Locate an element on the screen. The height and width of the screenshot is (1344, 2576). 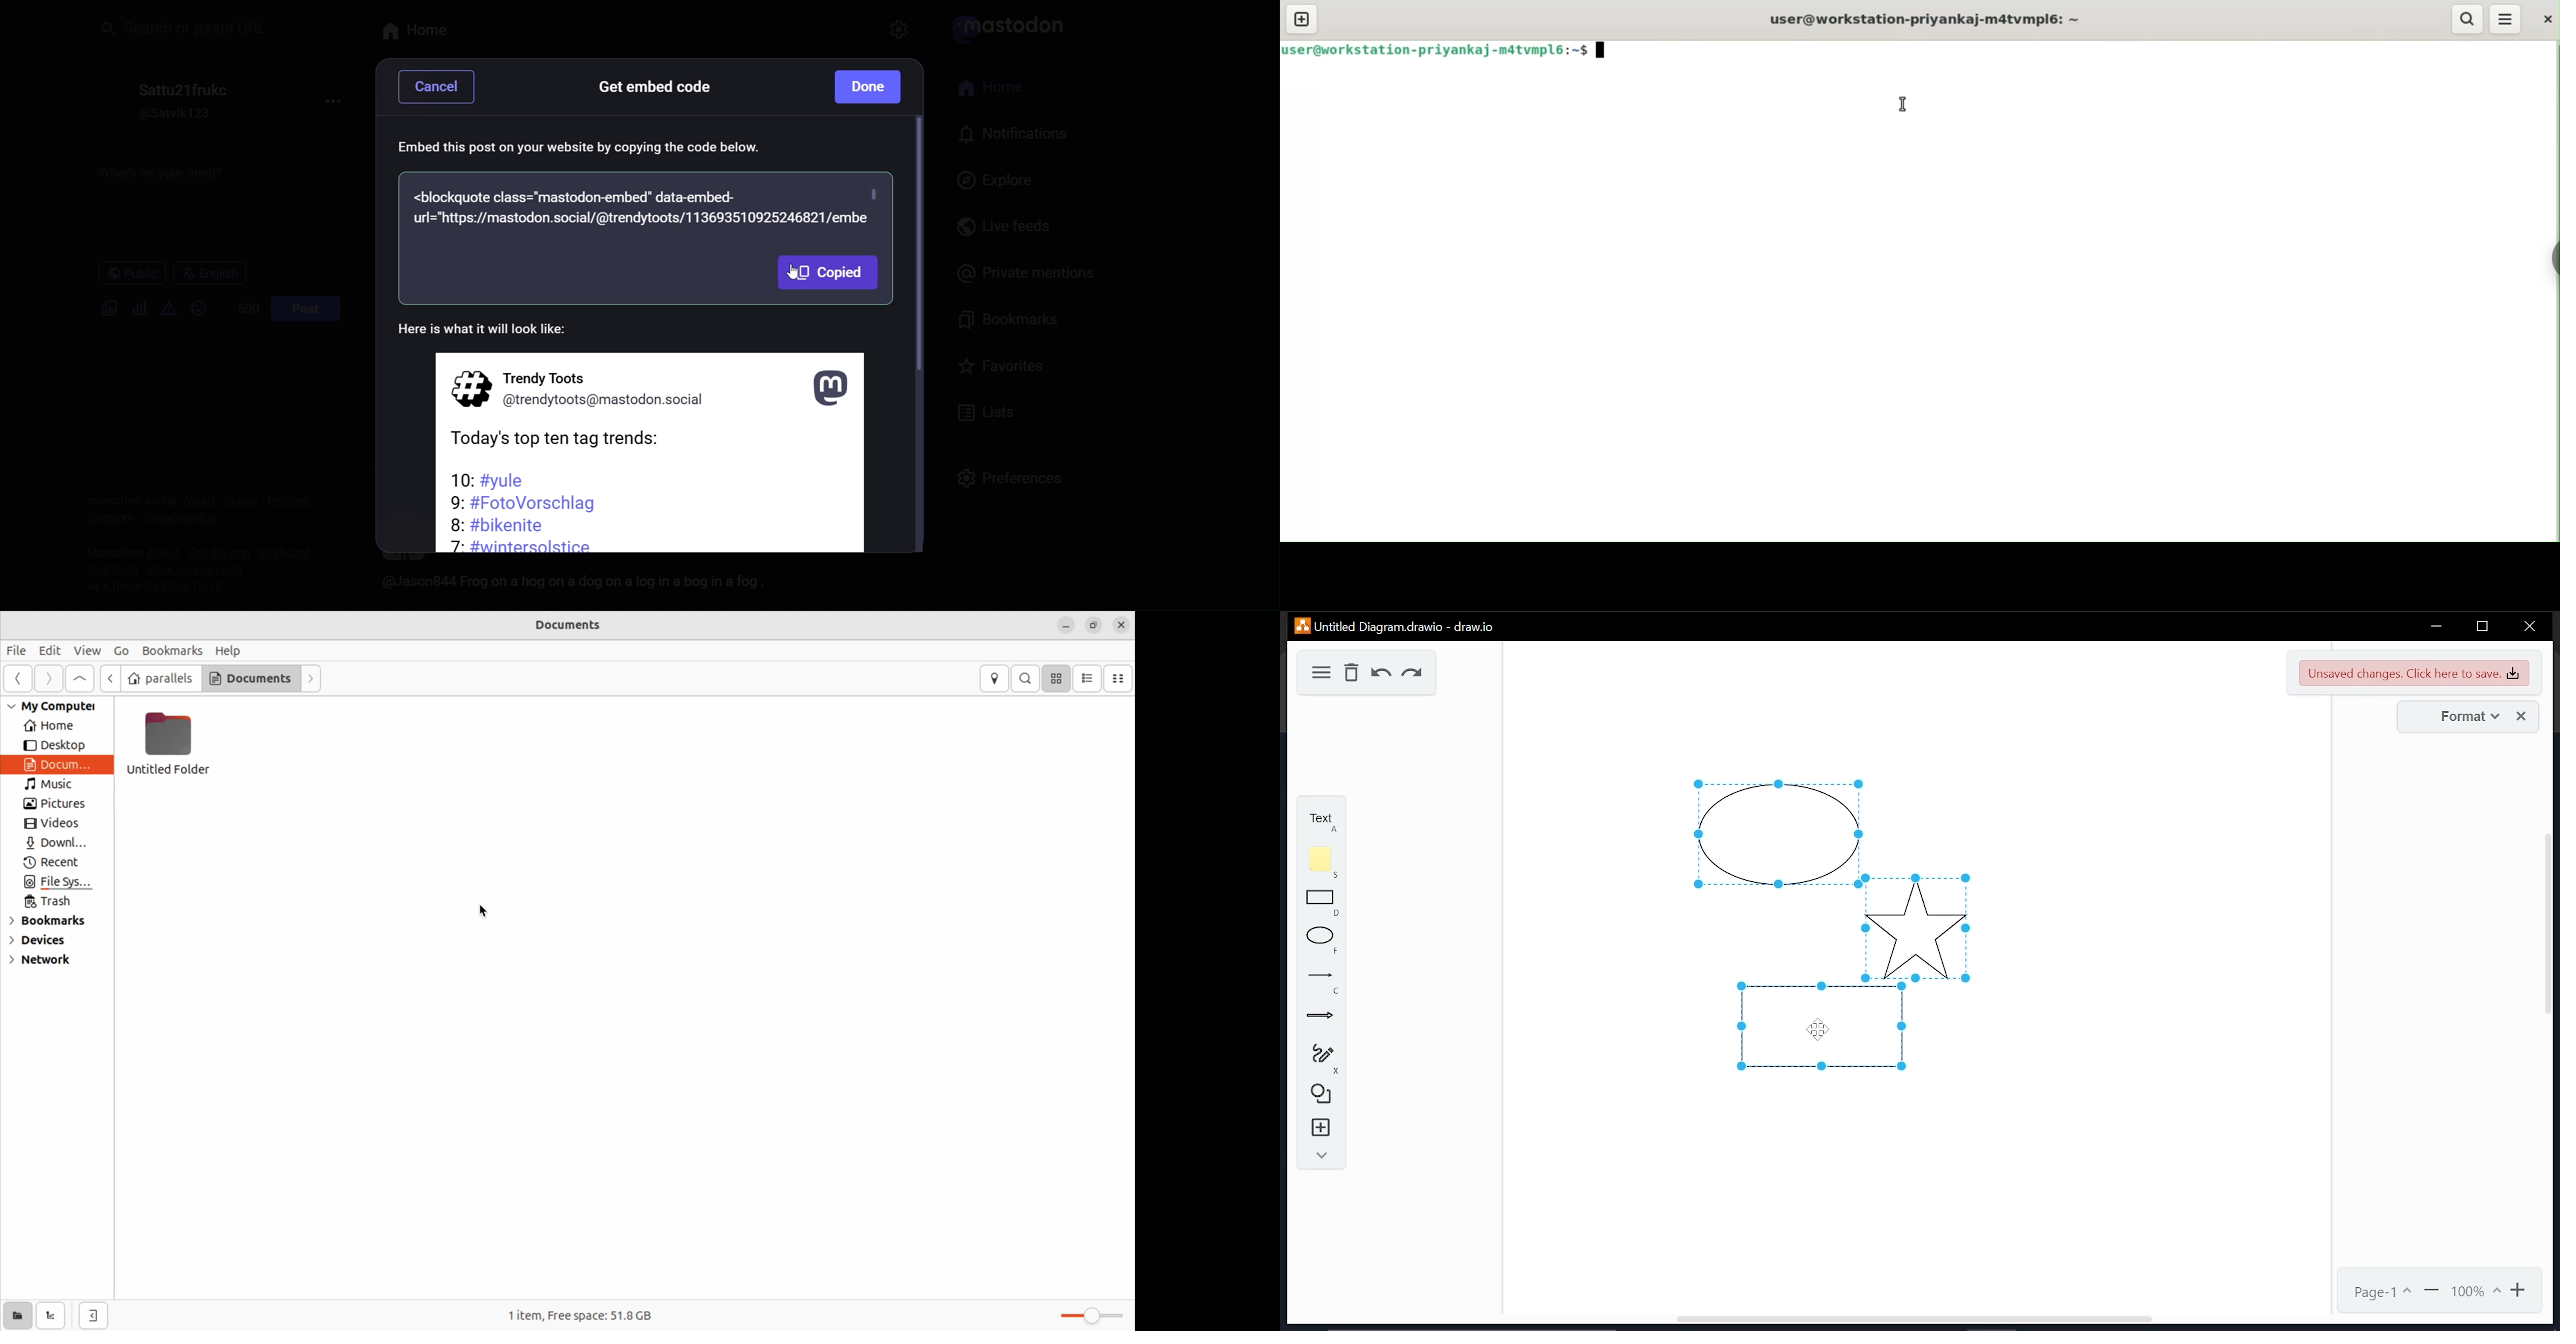
format is located at coordinates (2465, 717).